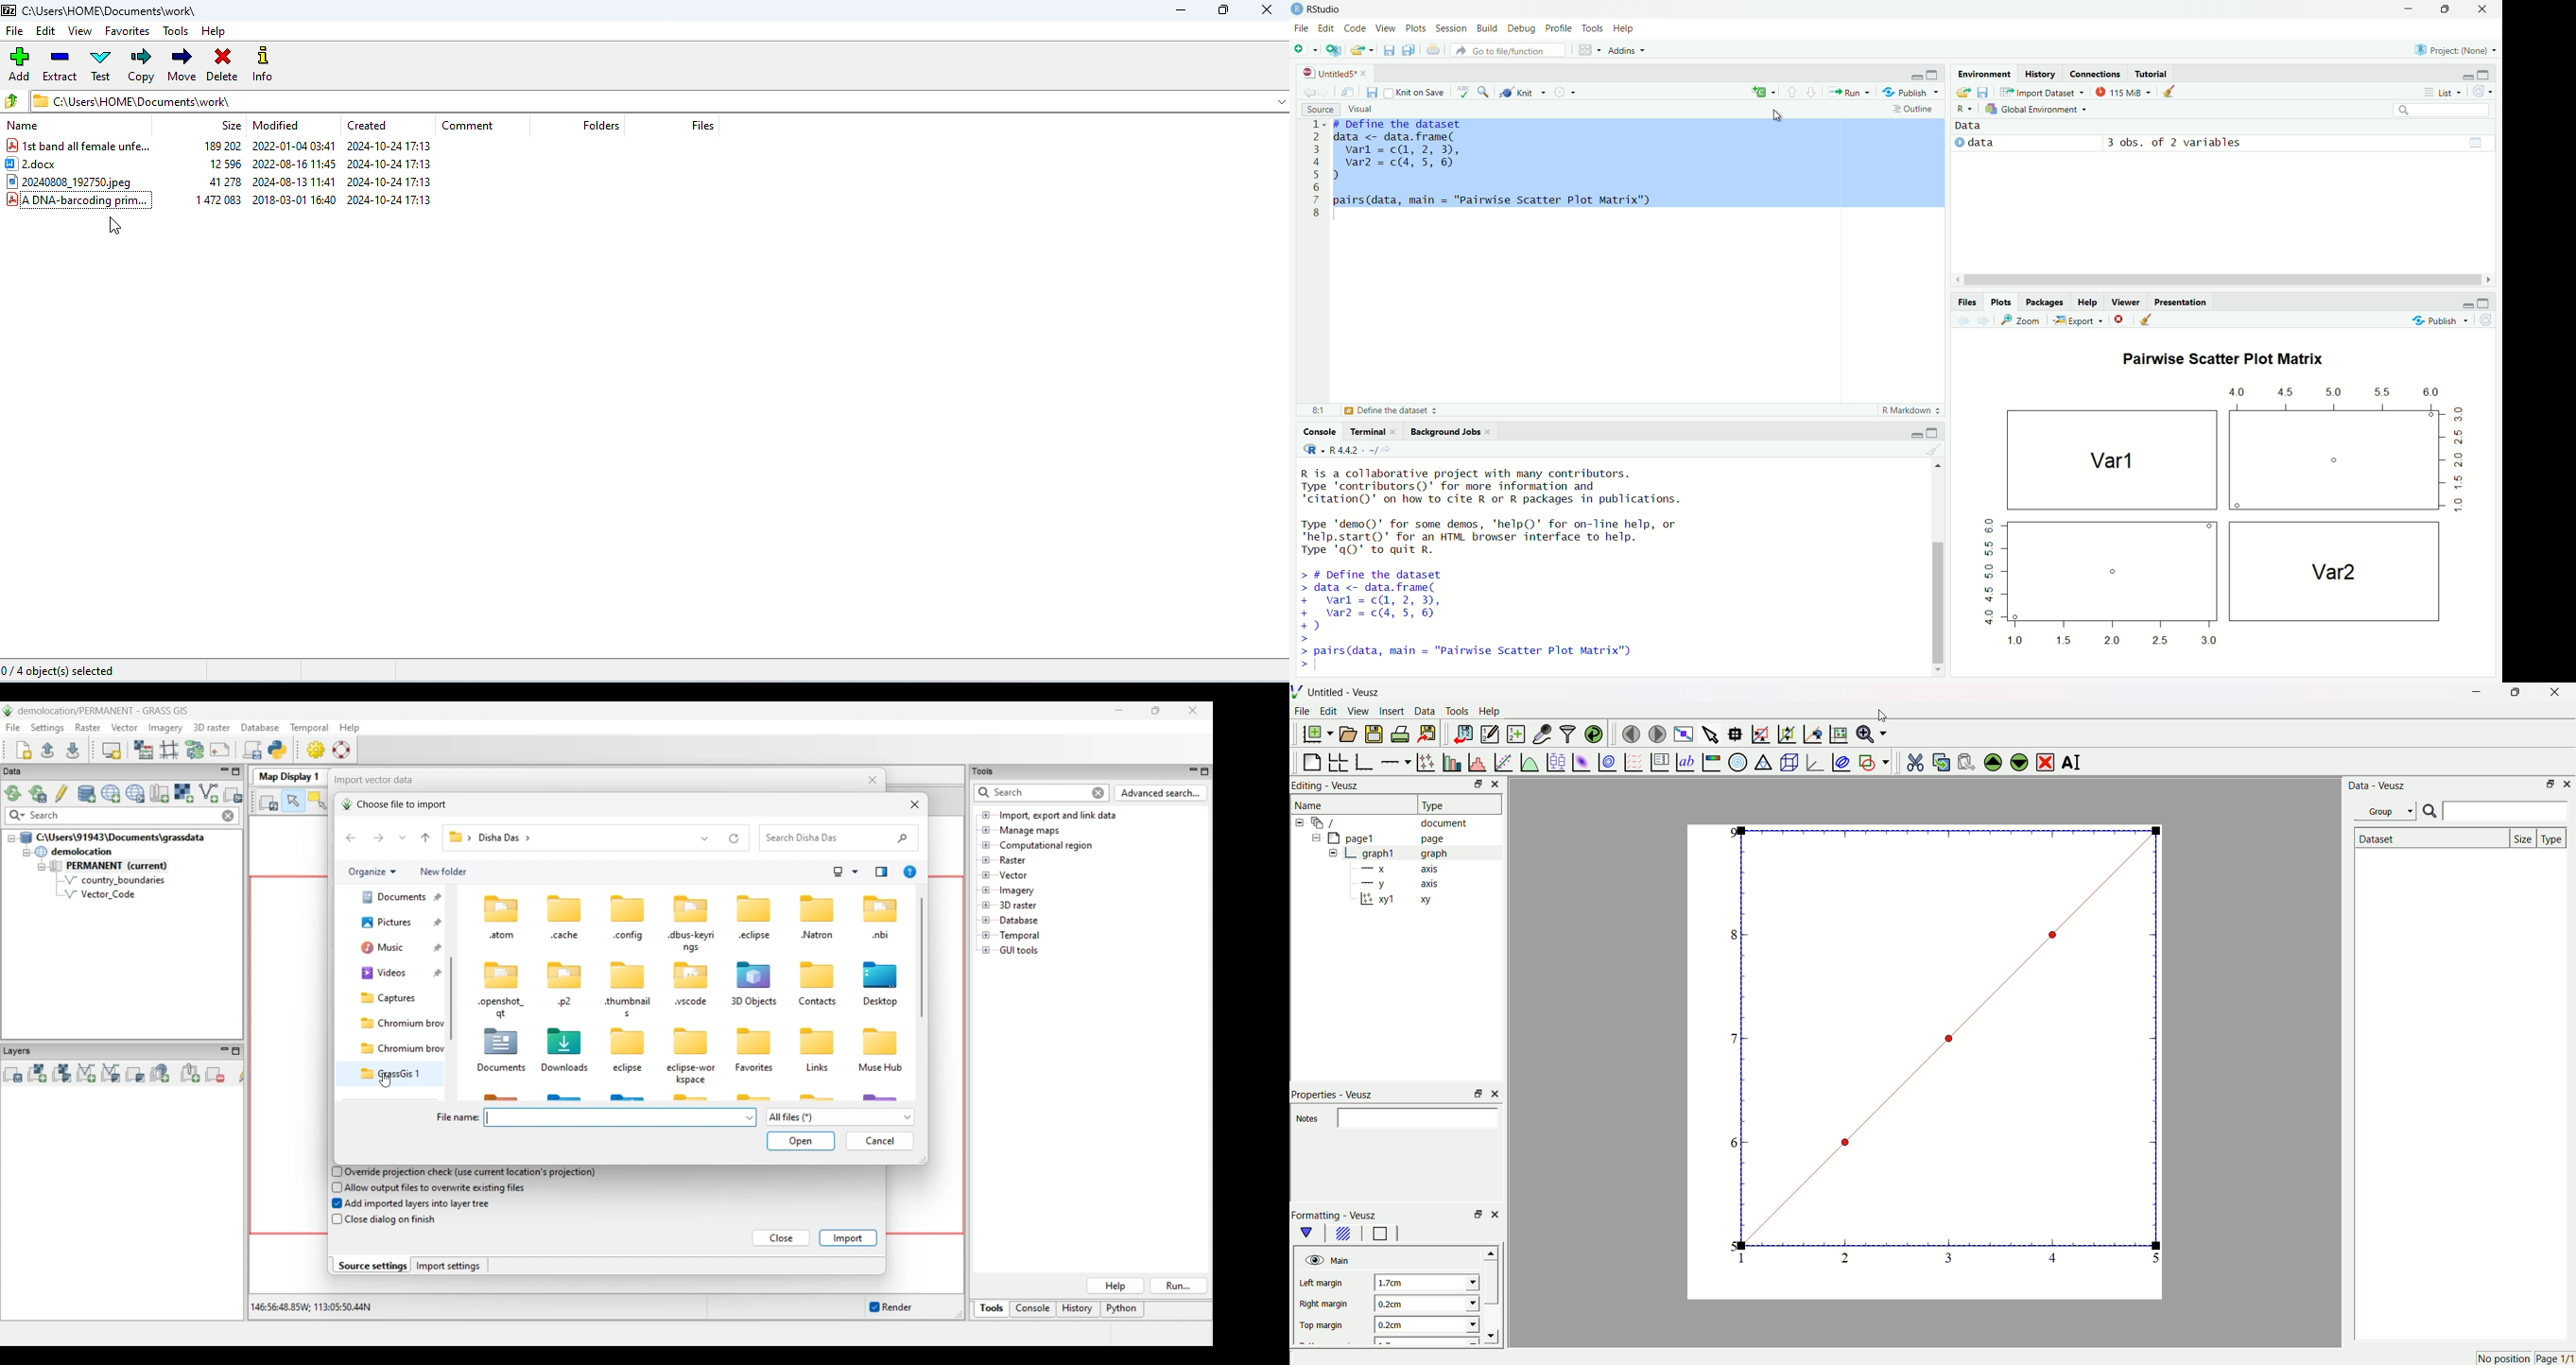  I want to click on 1 2 3 4 5 6 7 8, so click(1315, 171).